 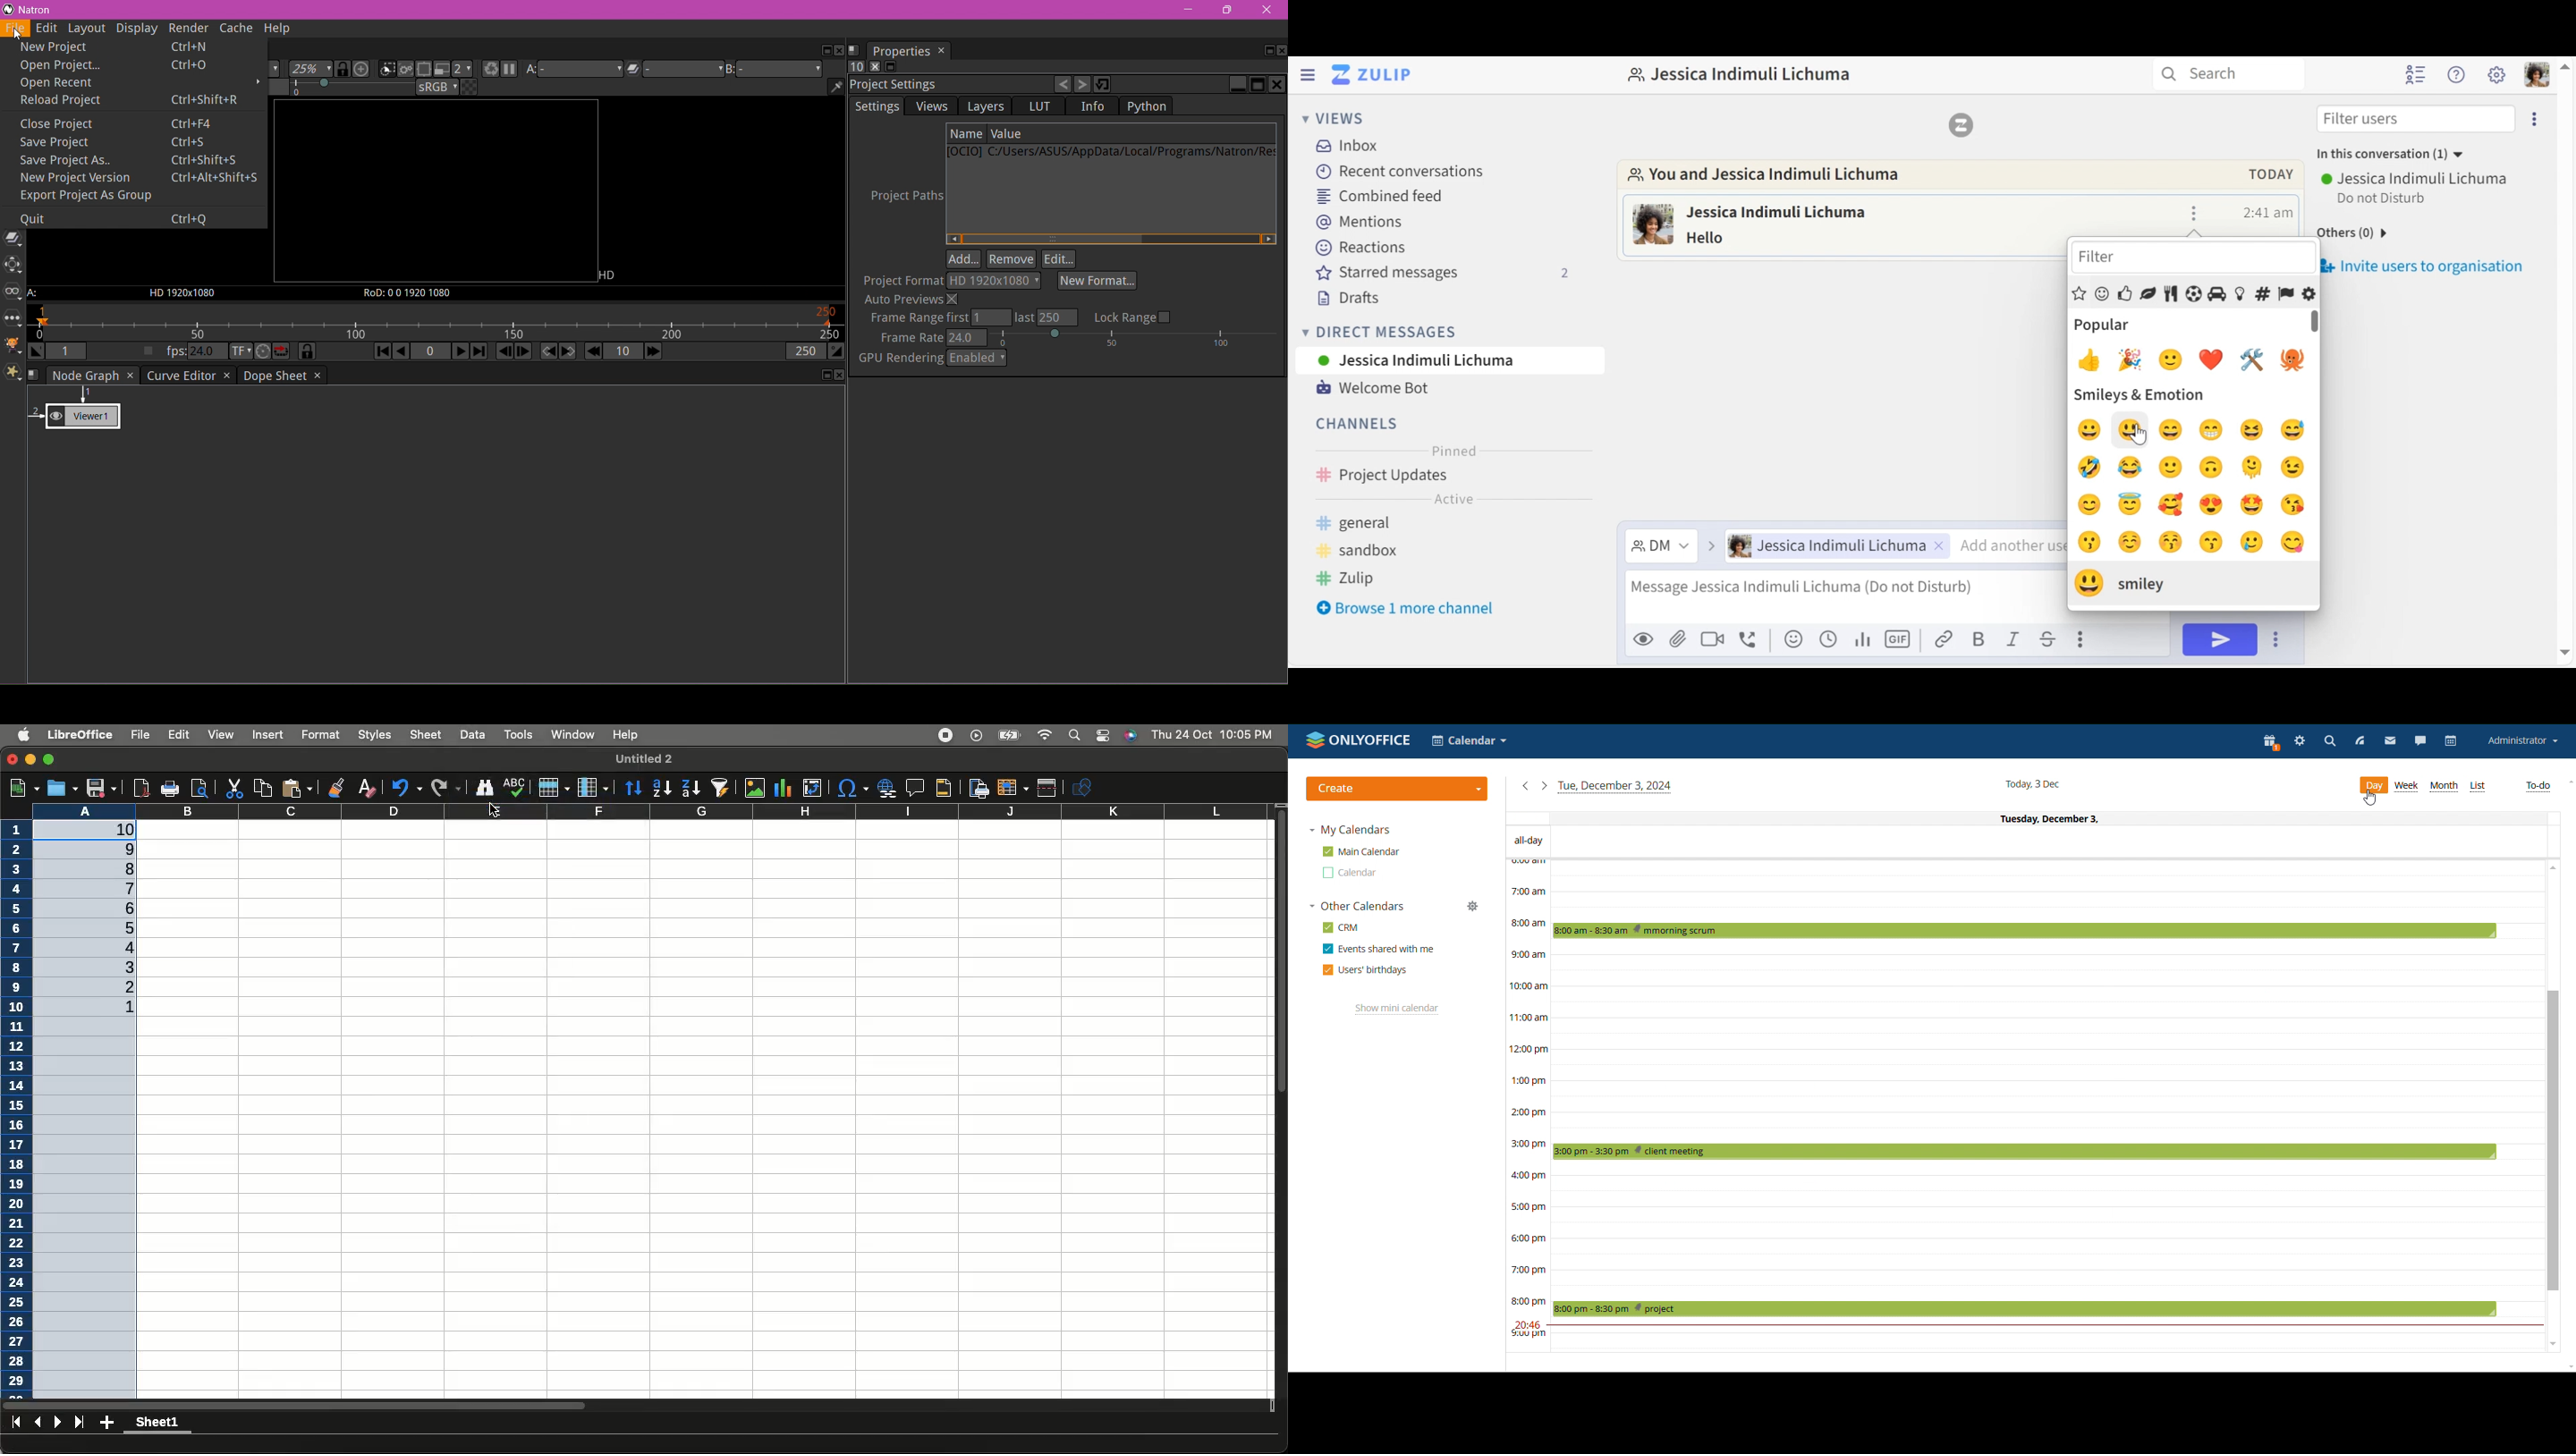 What do you see at coordinates (1085, 787) in the screenshot?
I see `Show draw functions` at bounding box center [1085, 787].